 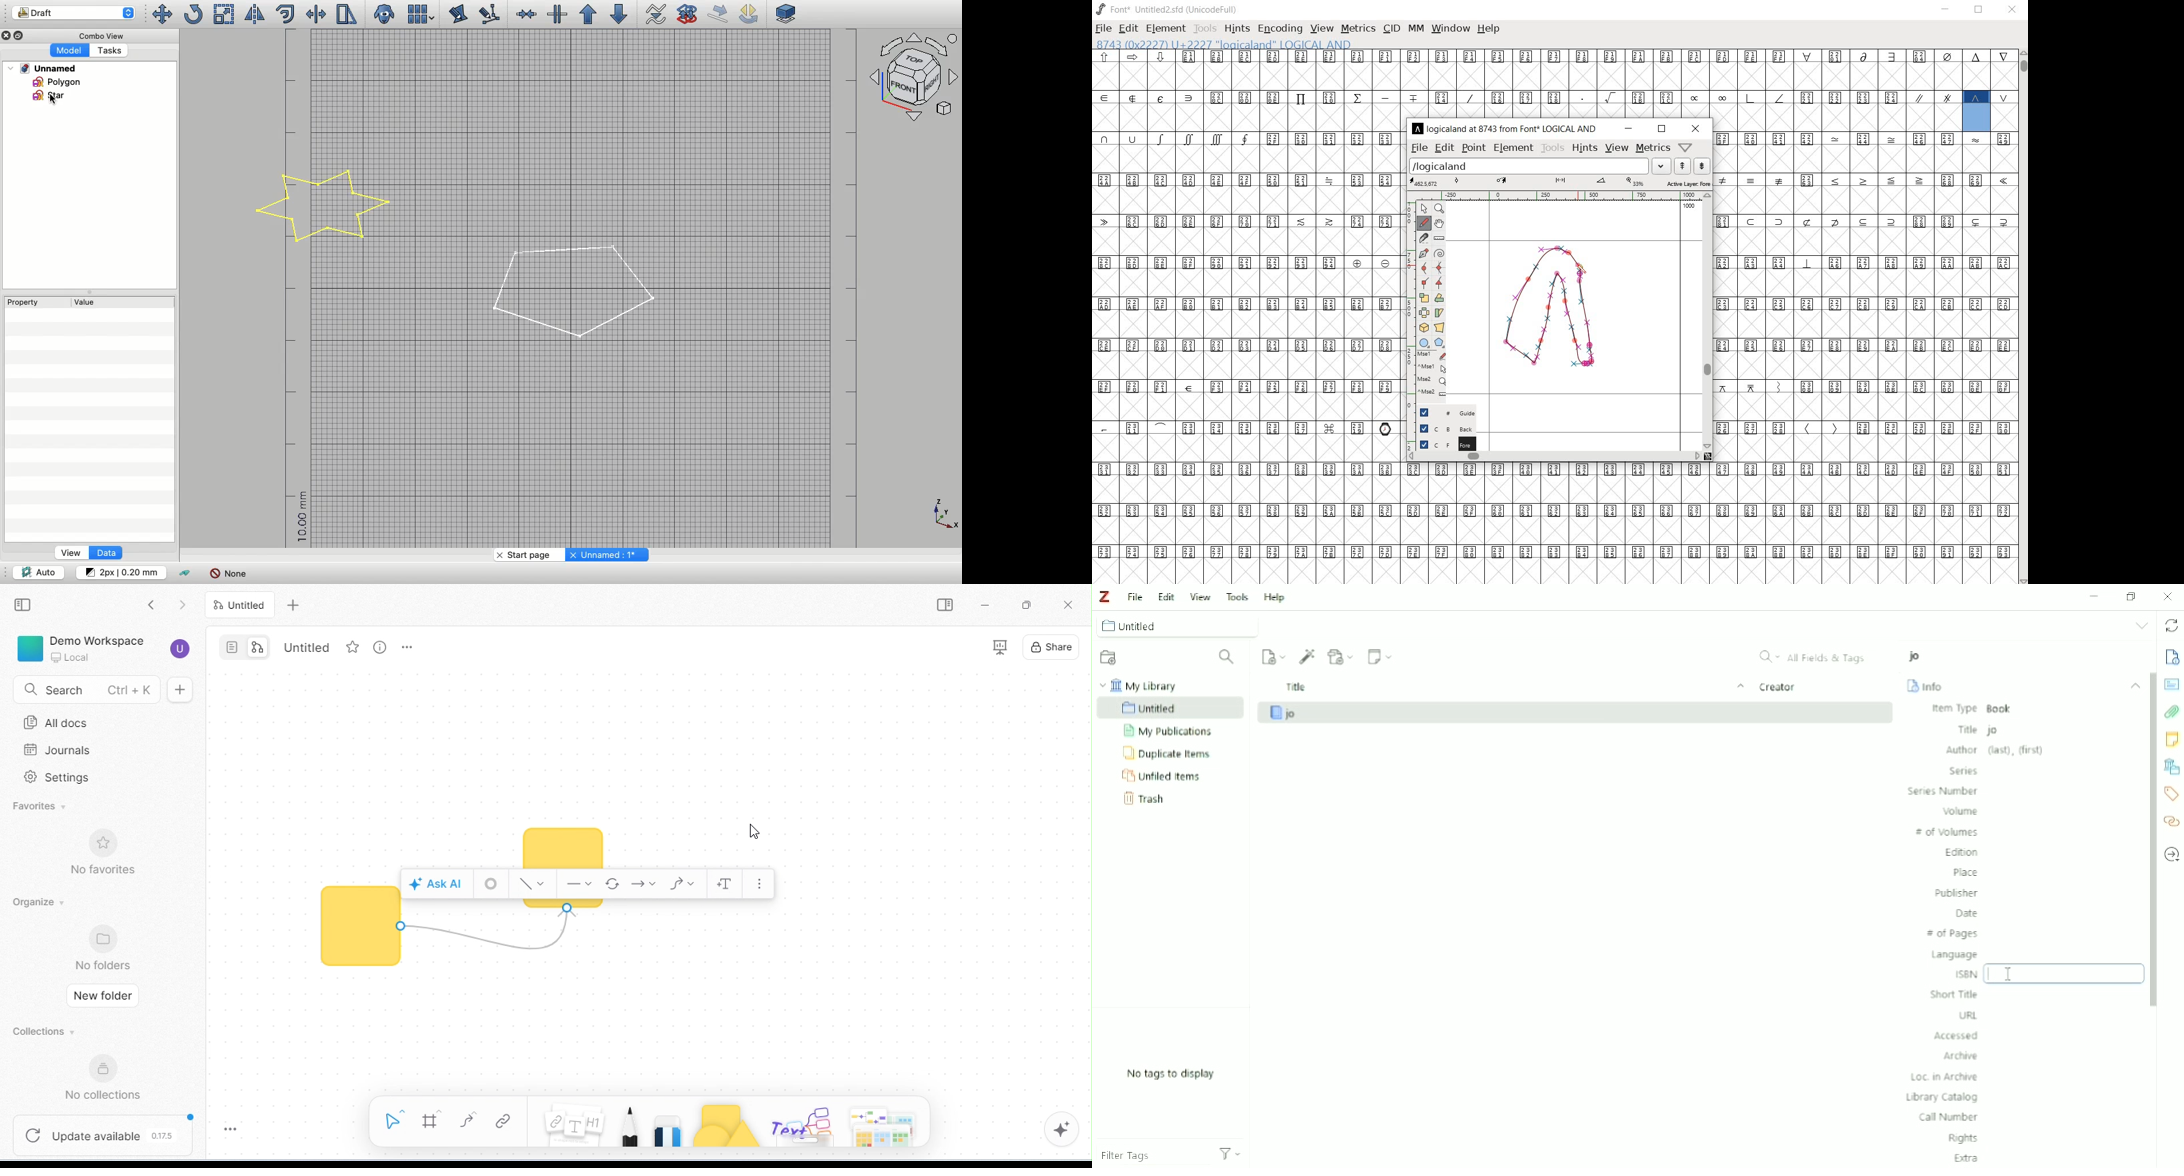 I want to click on mm, so click(x=1416, y=27).